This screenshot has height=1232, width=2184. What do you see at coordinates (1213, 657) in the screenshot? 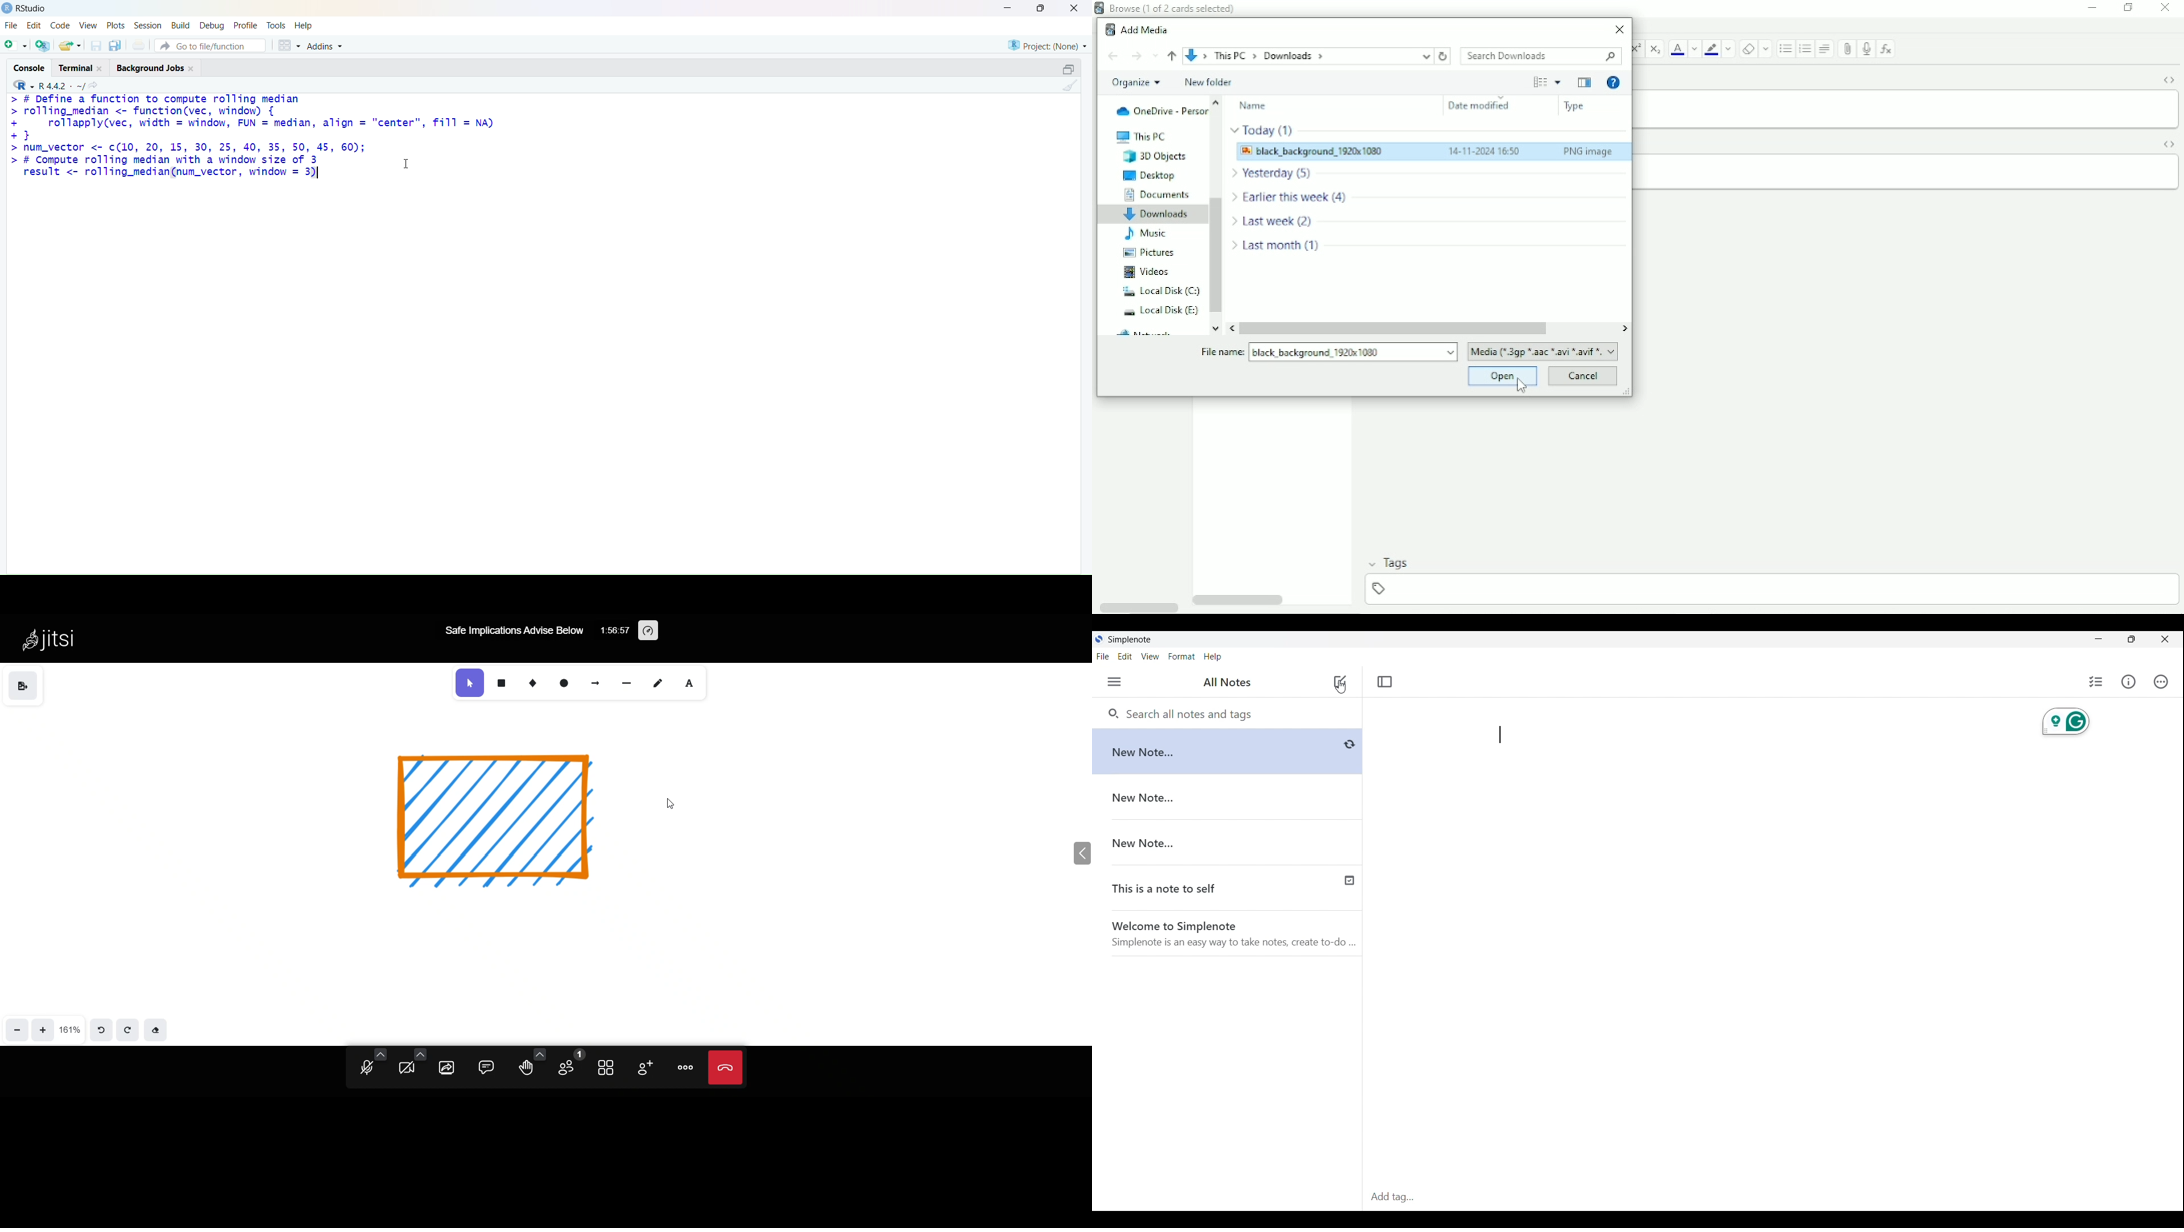
I see `Help` at bounding box center [1213, 657].